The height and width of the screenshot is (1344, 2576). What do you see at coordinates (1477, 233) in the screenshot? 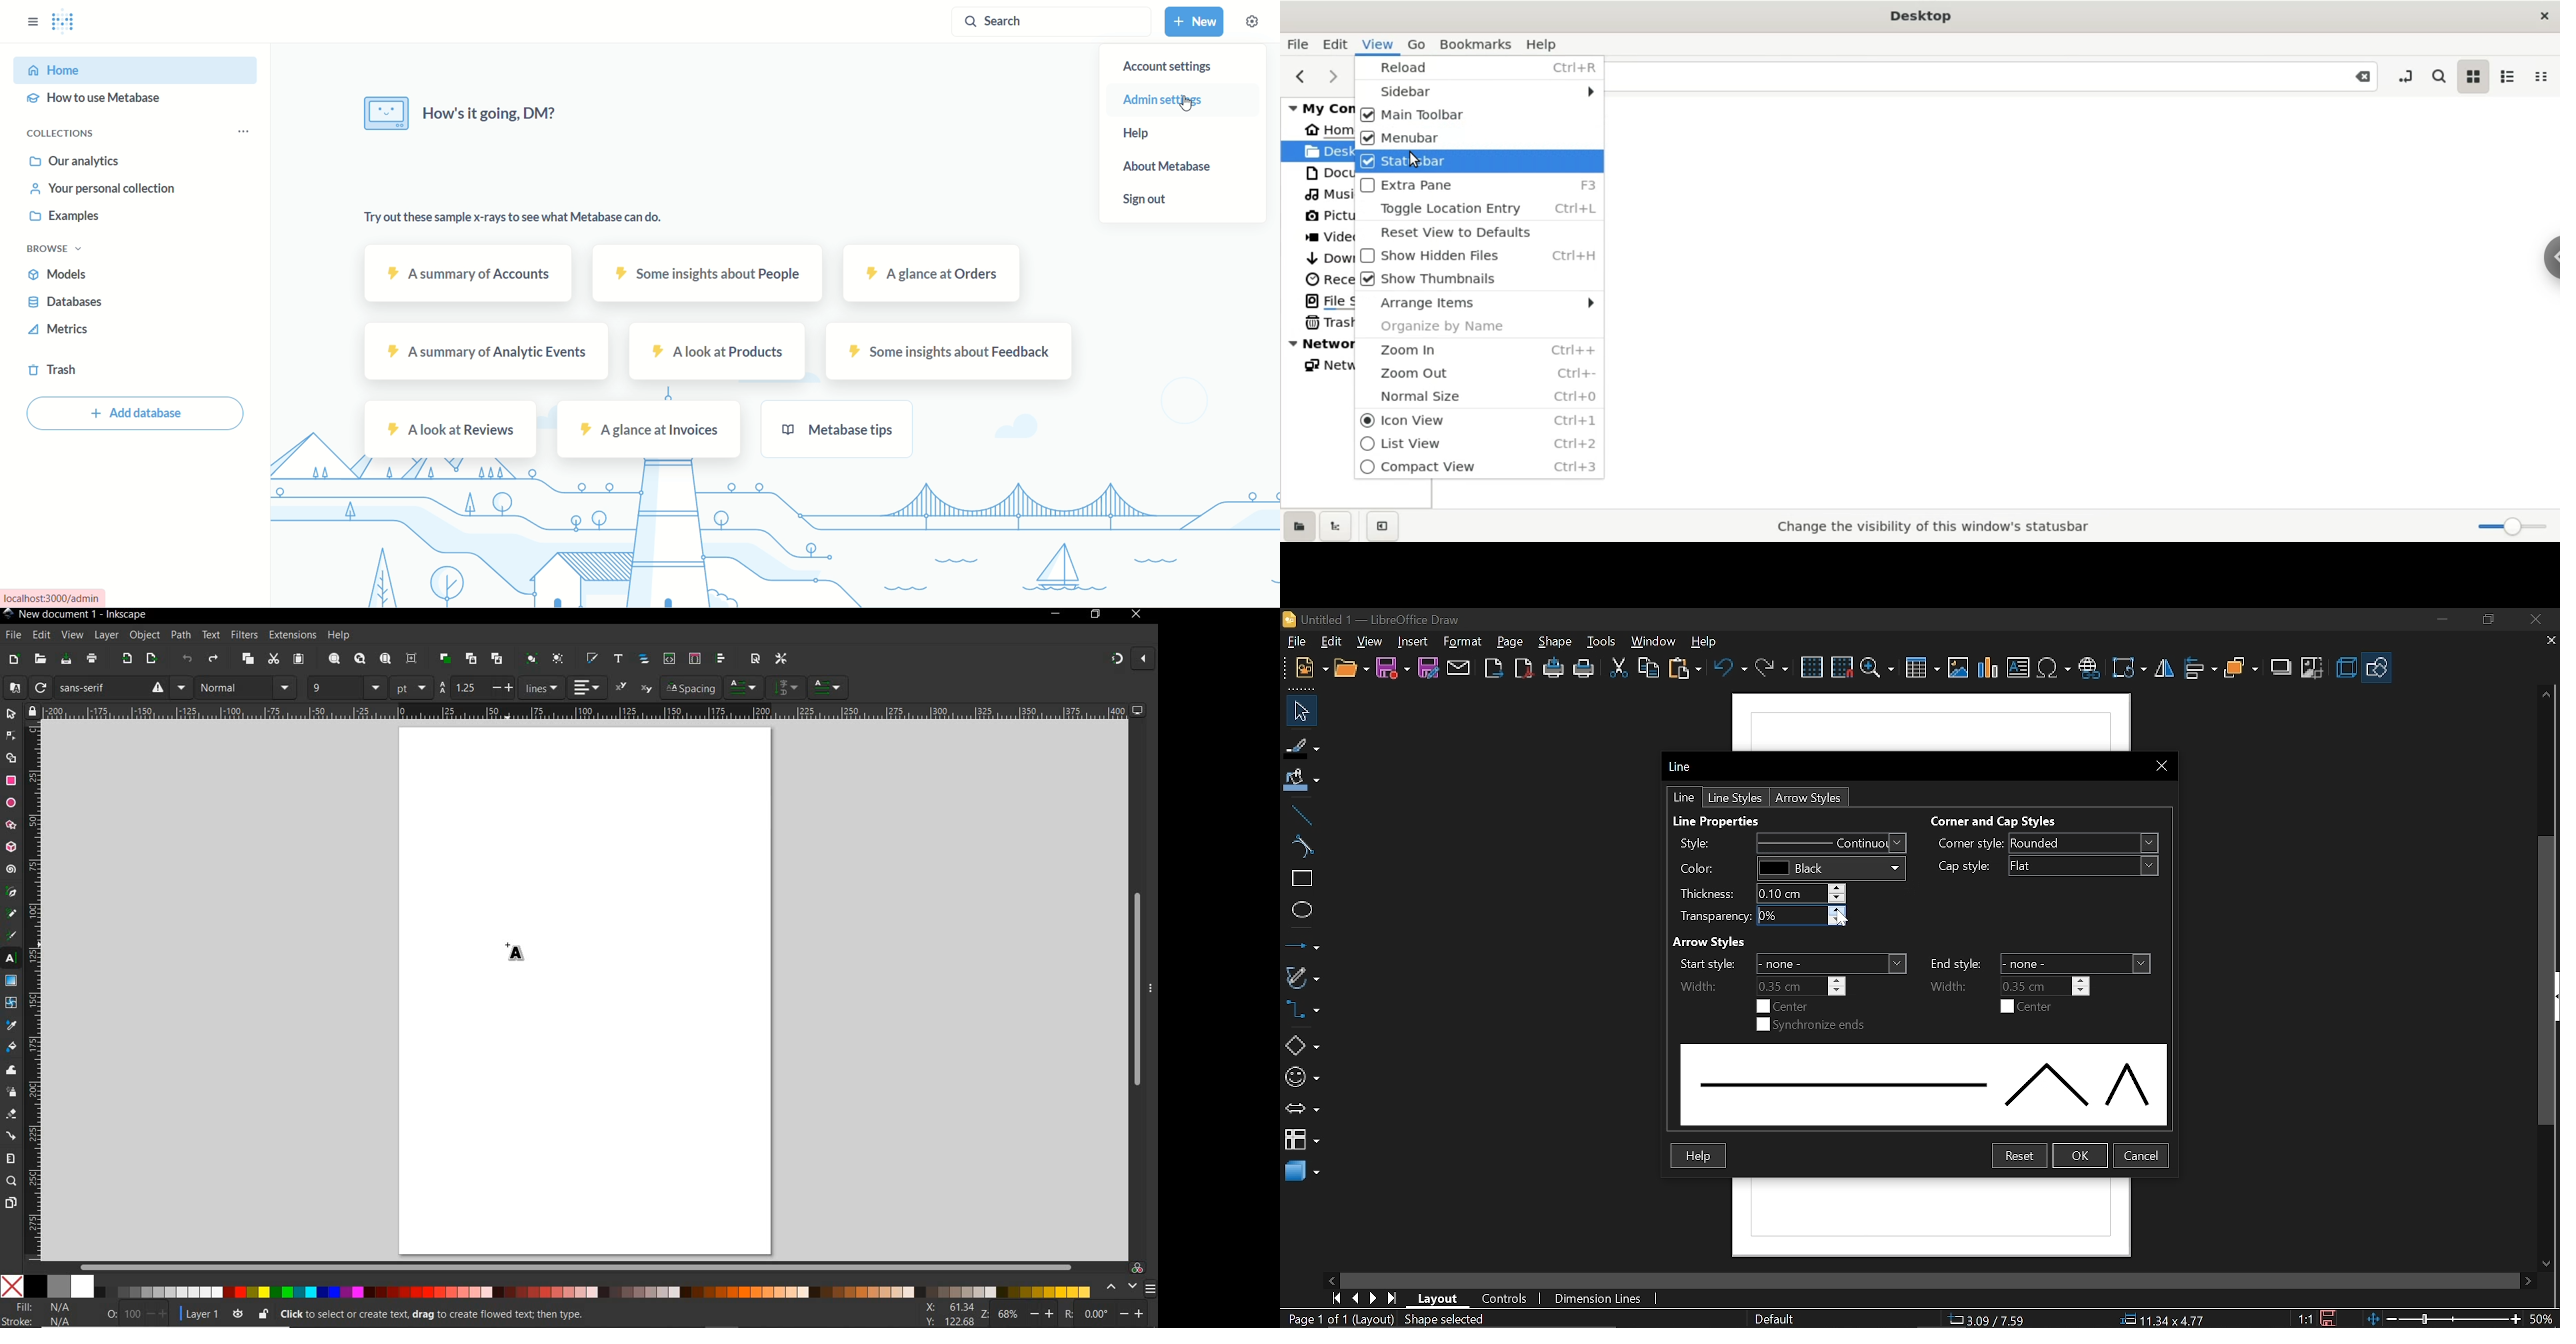
I see `Reset View to Defaults` at bounding box center [1477, 233].